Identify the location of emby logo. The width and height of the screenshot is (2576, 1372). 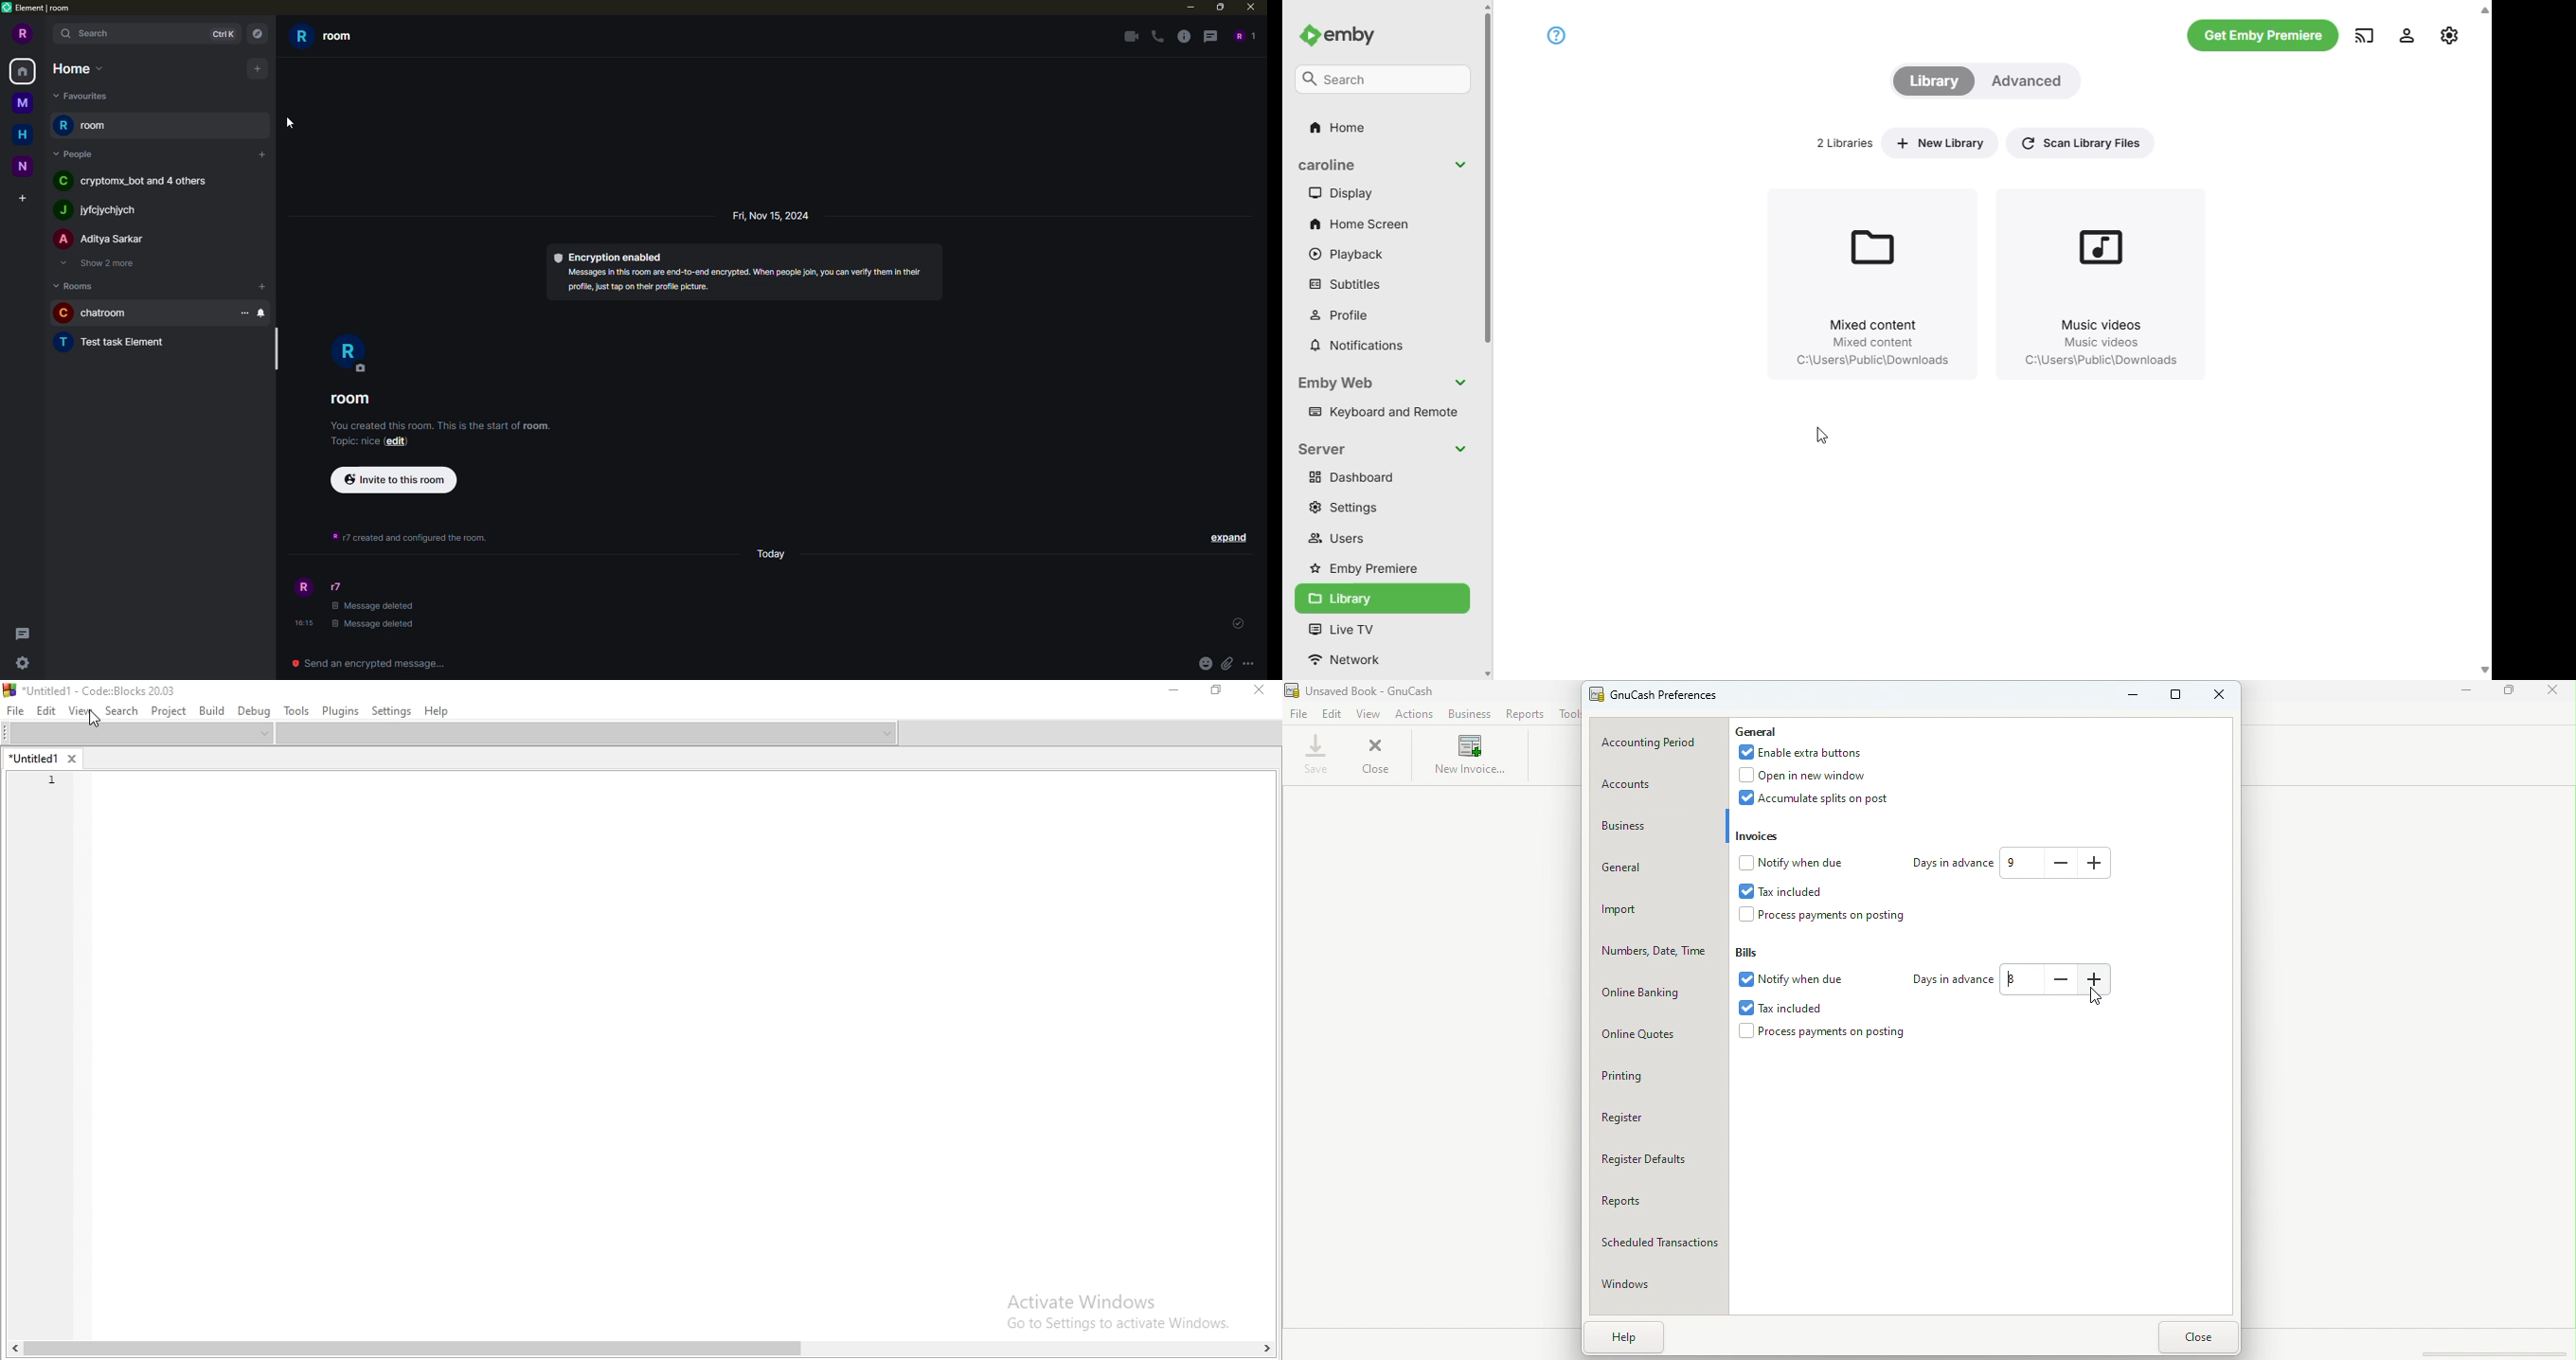
(1312, 35).